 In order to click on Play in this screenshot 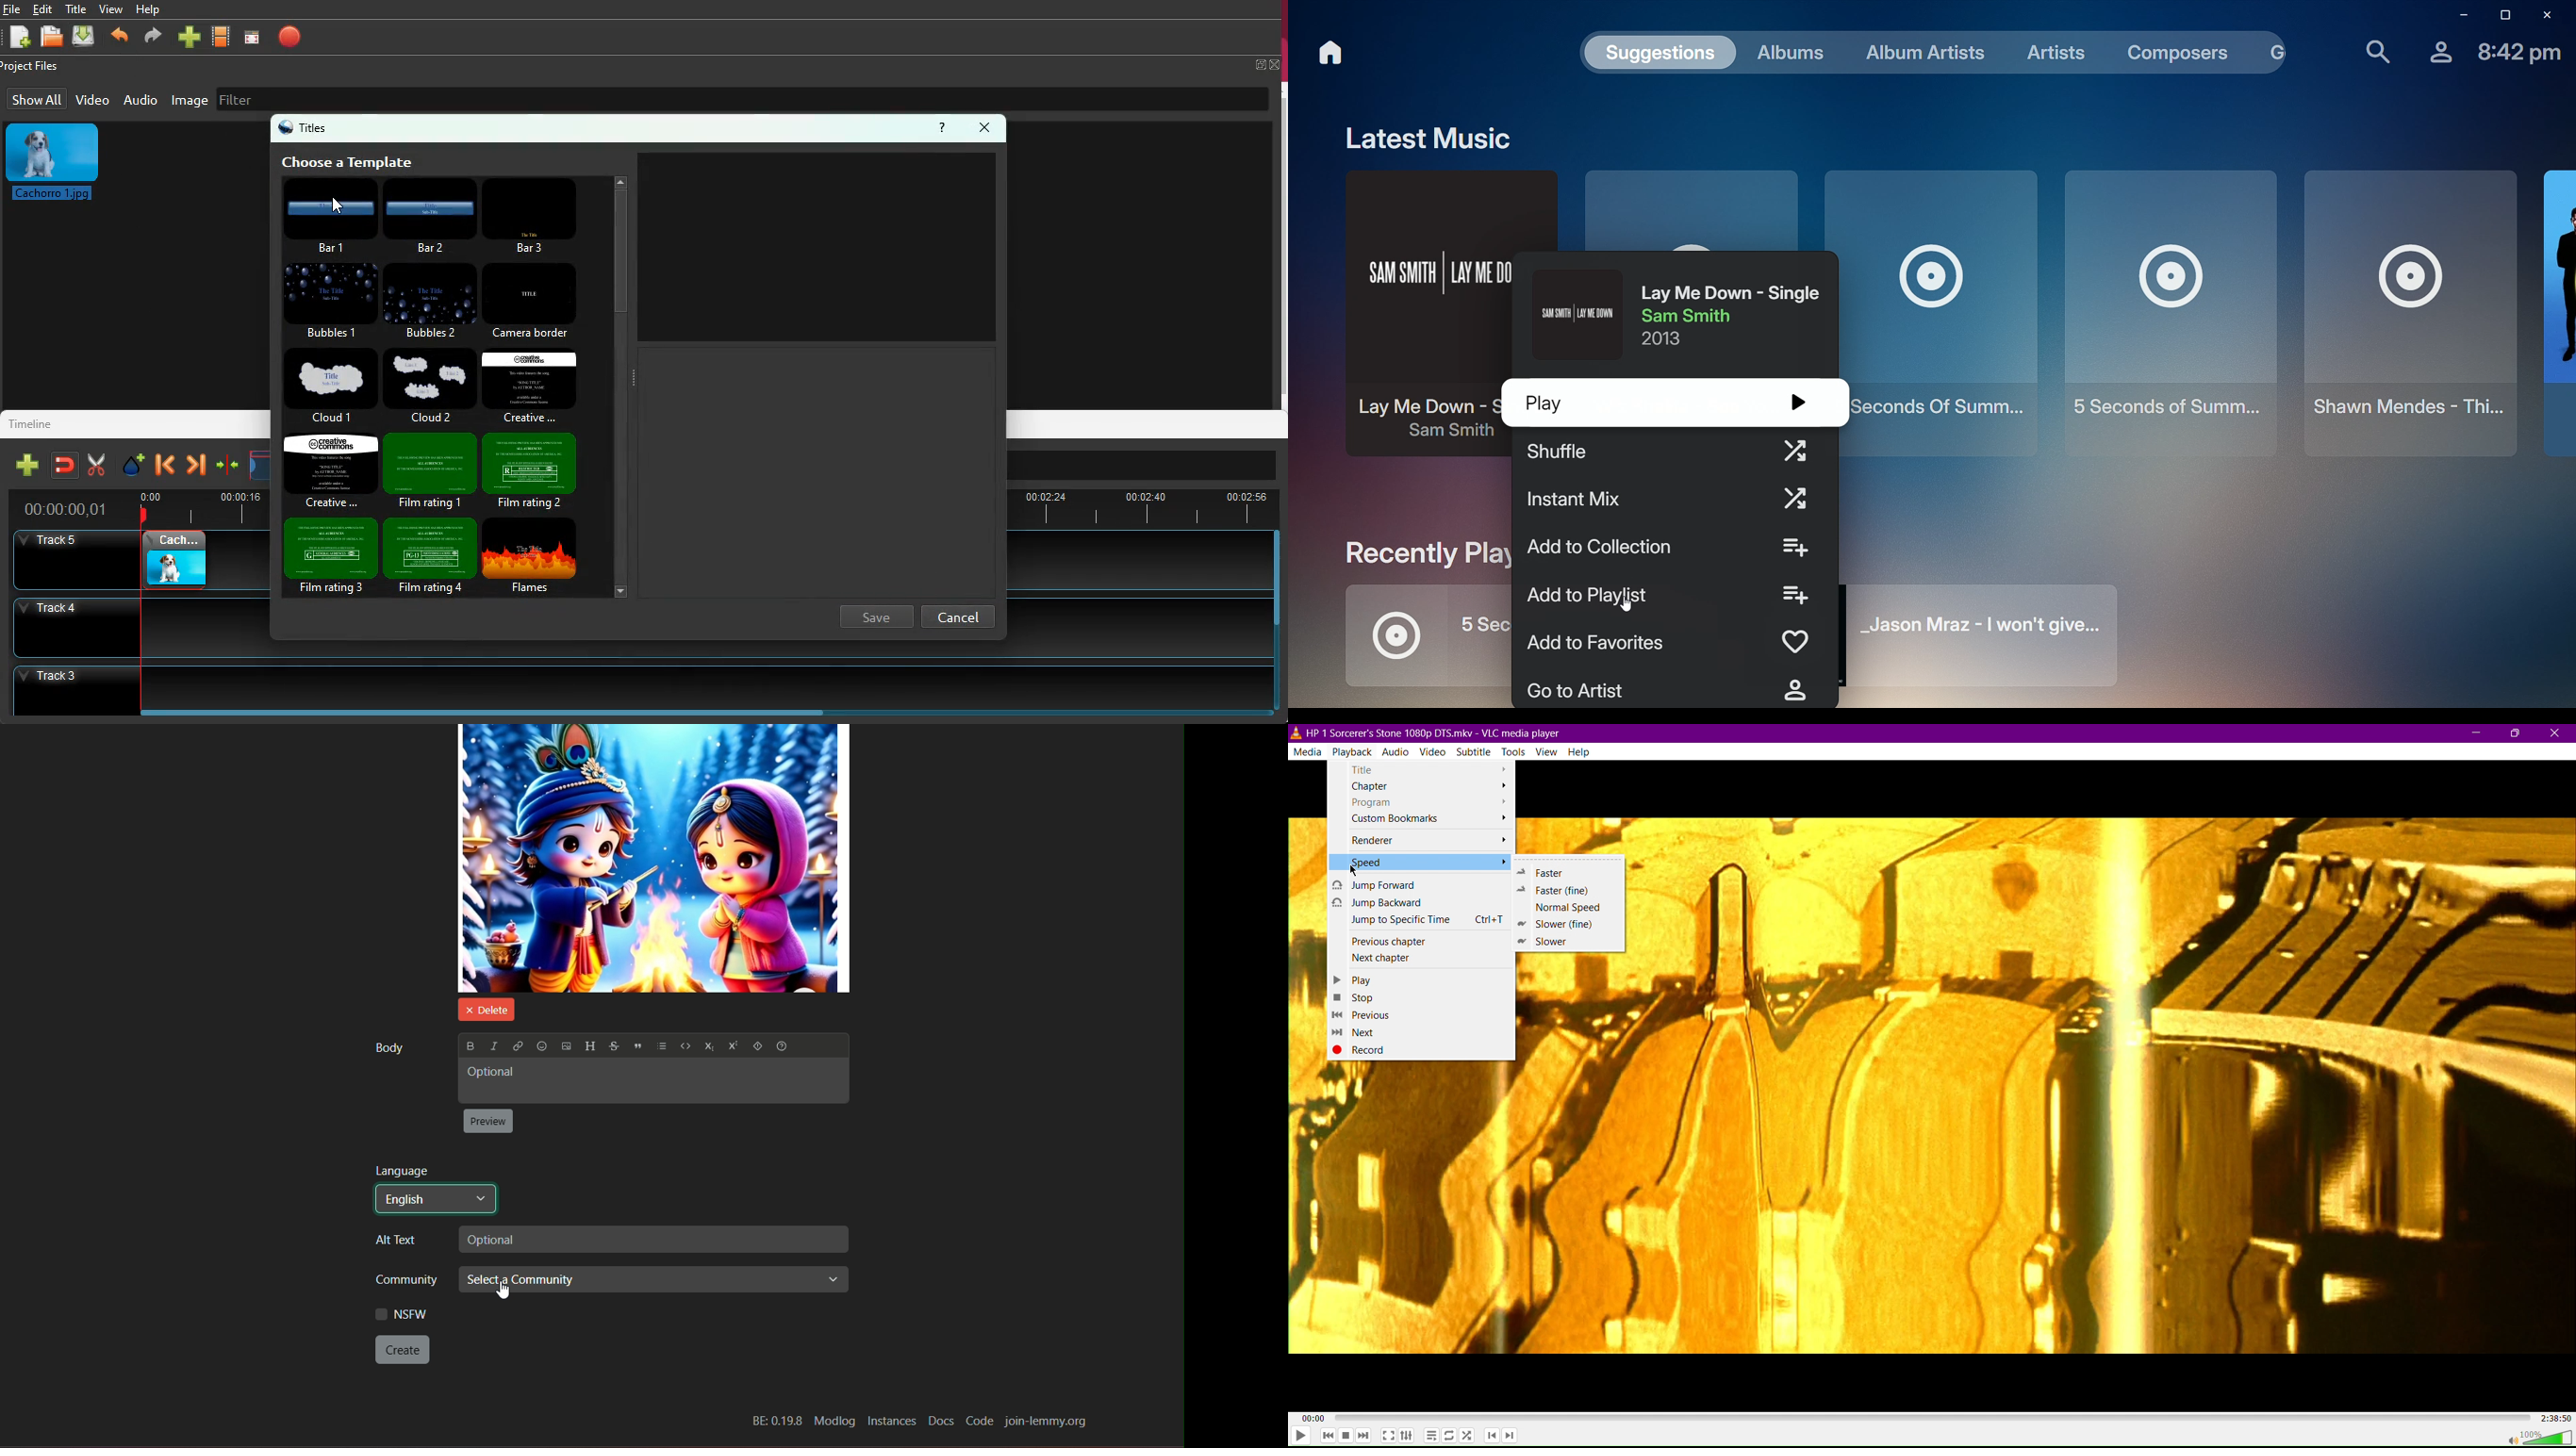, I will do `click(1301, 1437)`.